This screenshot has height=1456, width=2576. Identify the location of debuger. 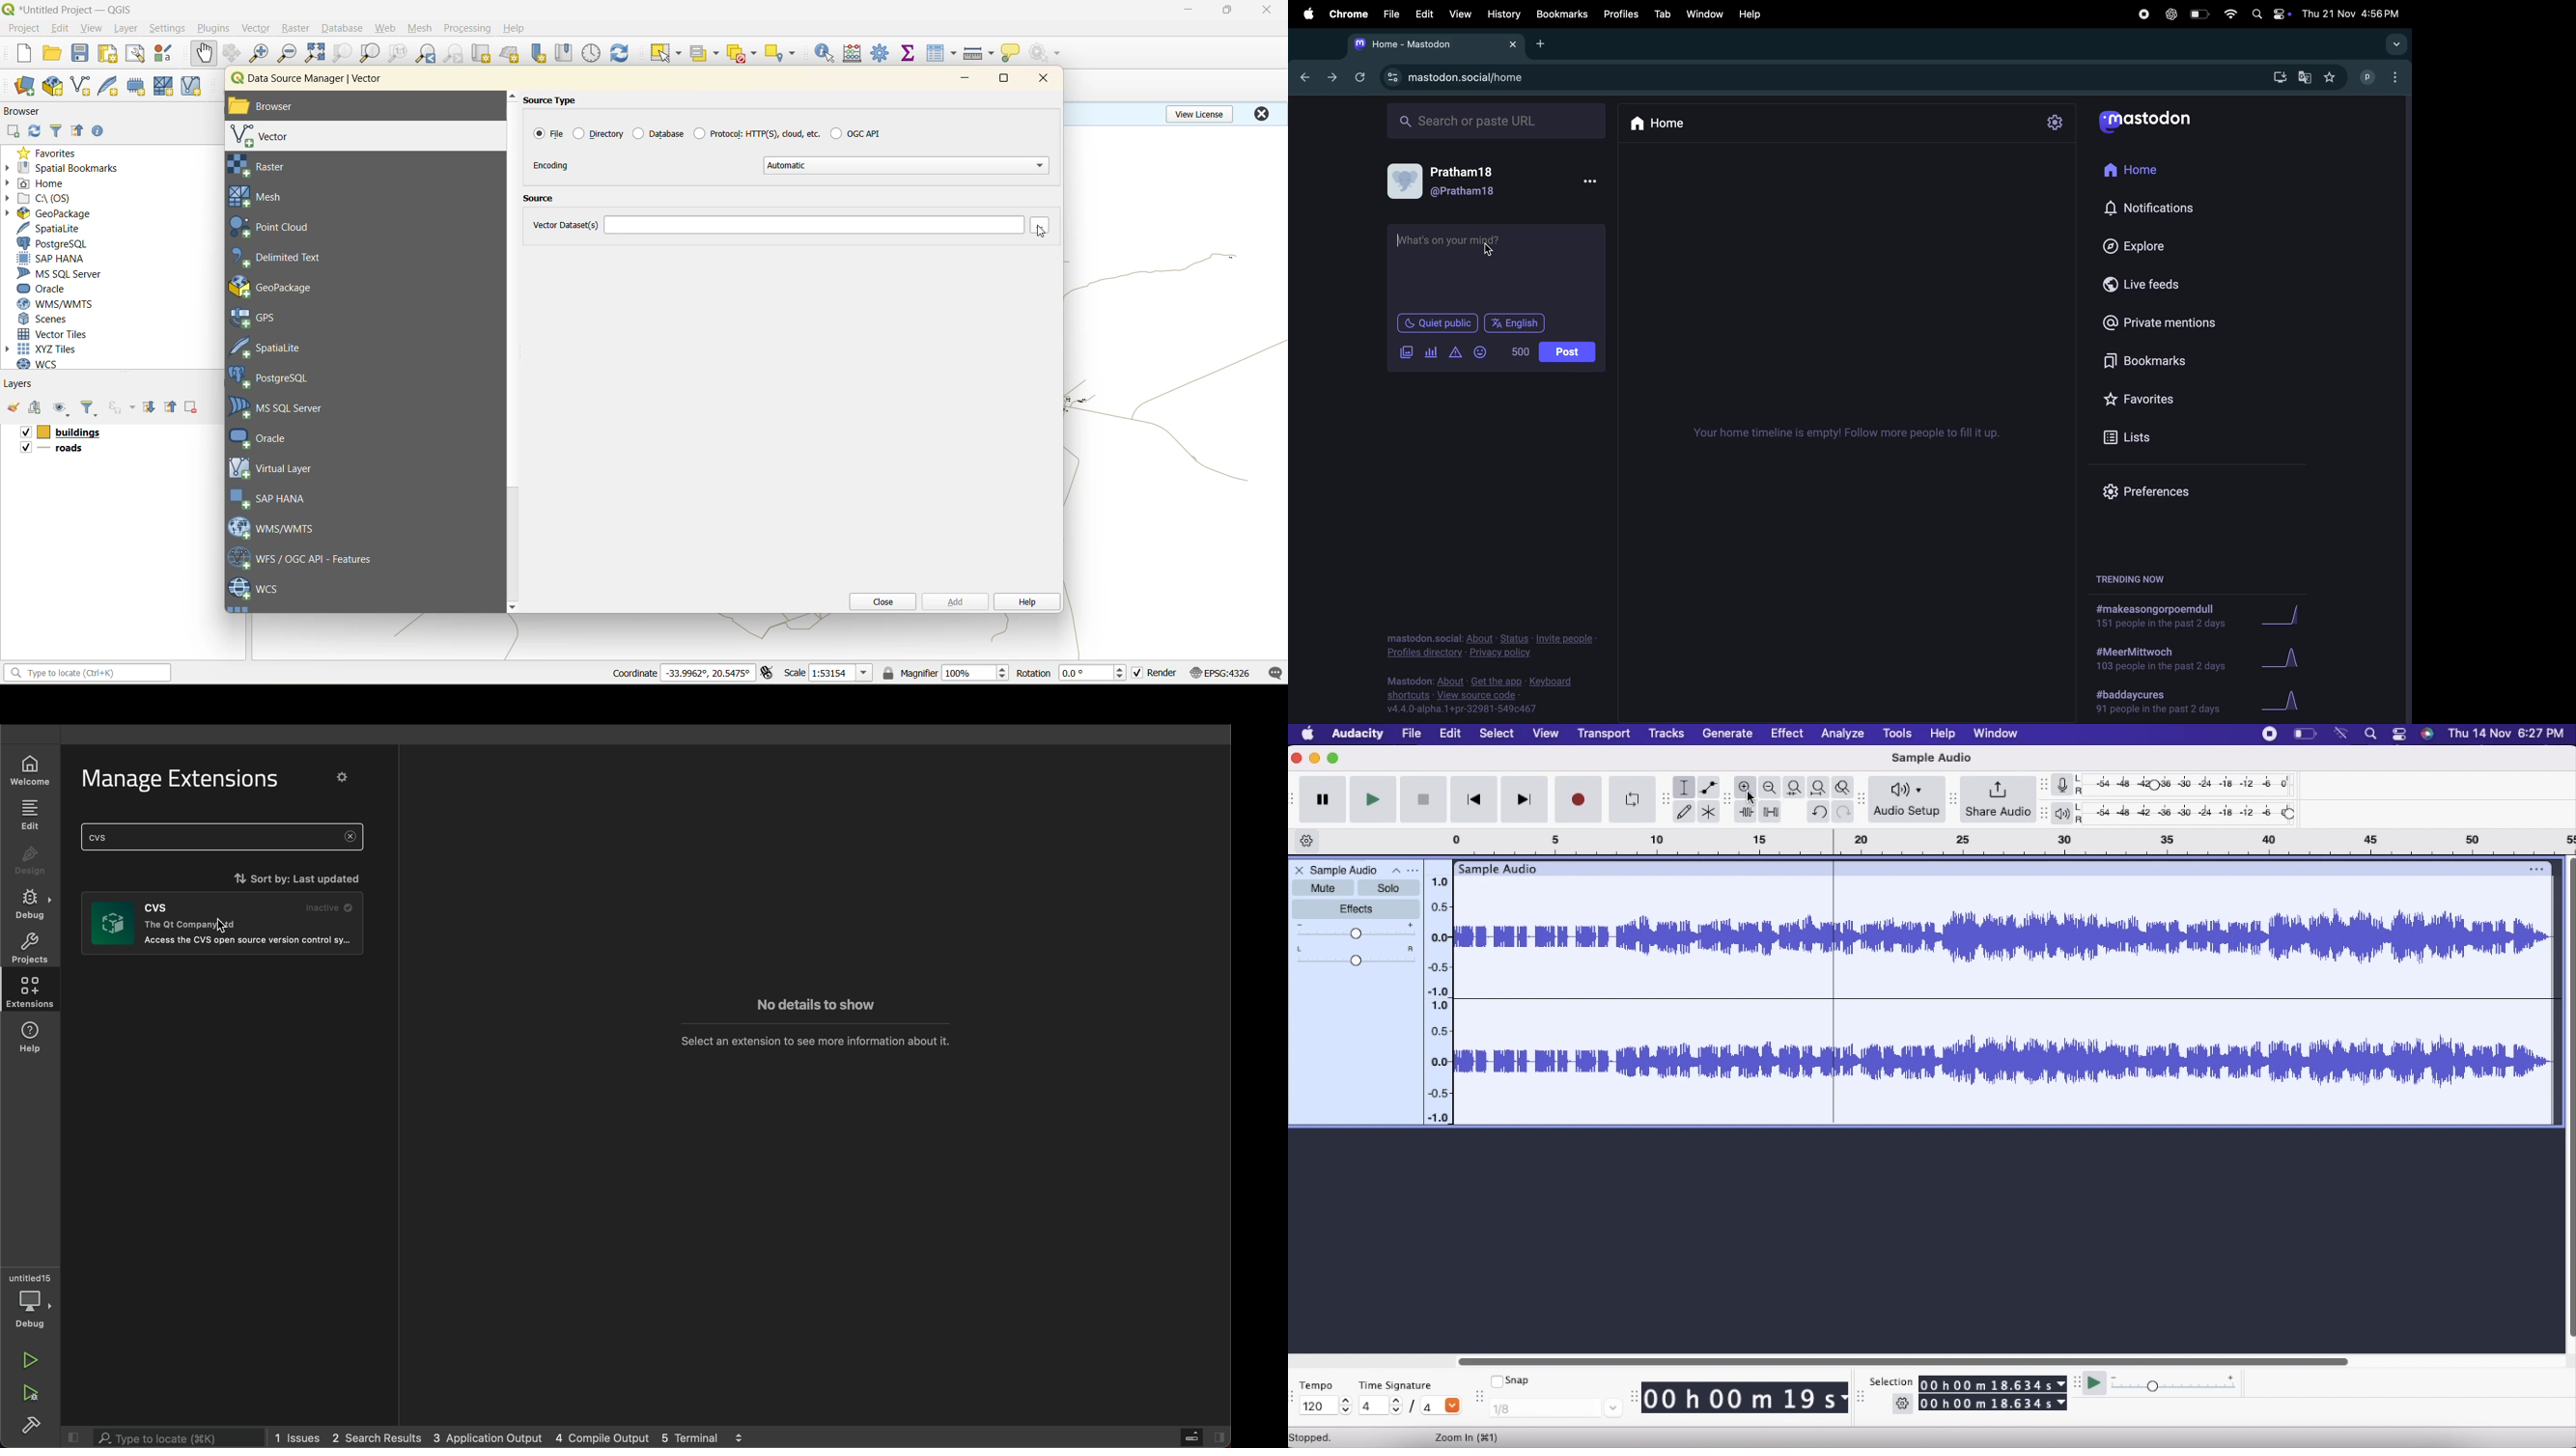
(32, 1300).